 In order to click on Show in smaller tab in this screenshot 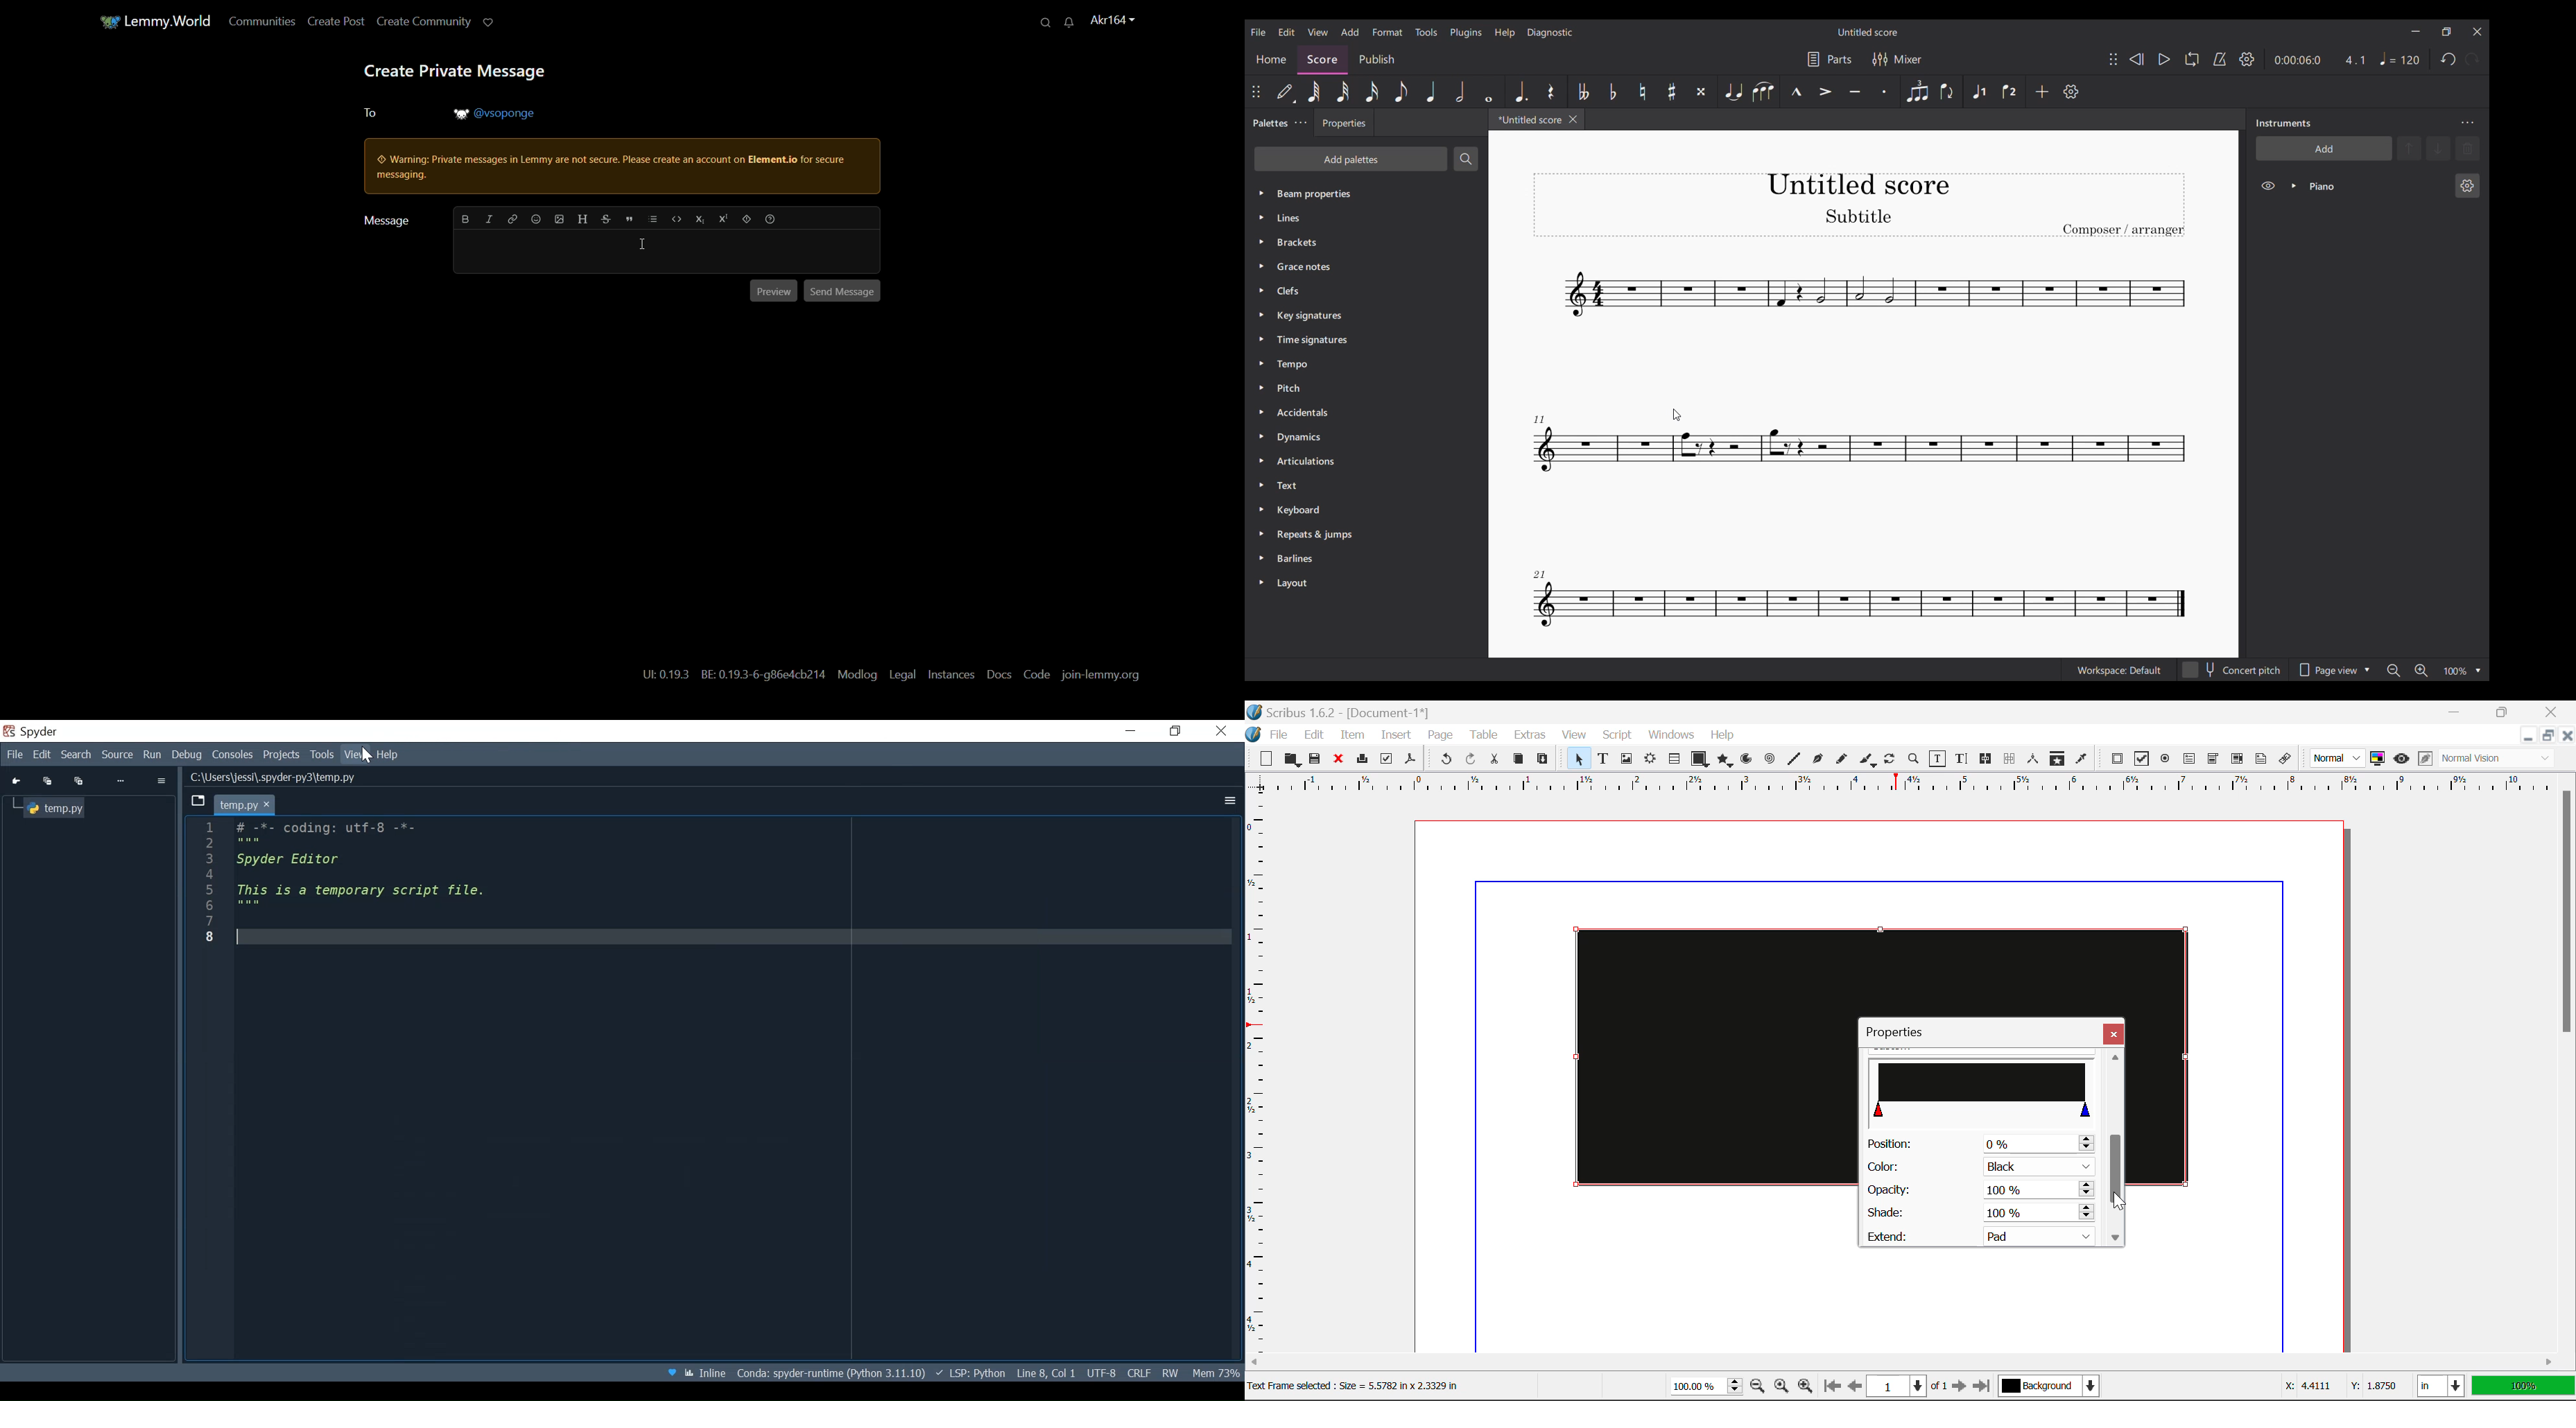, I will do `click(2446, 31)`.